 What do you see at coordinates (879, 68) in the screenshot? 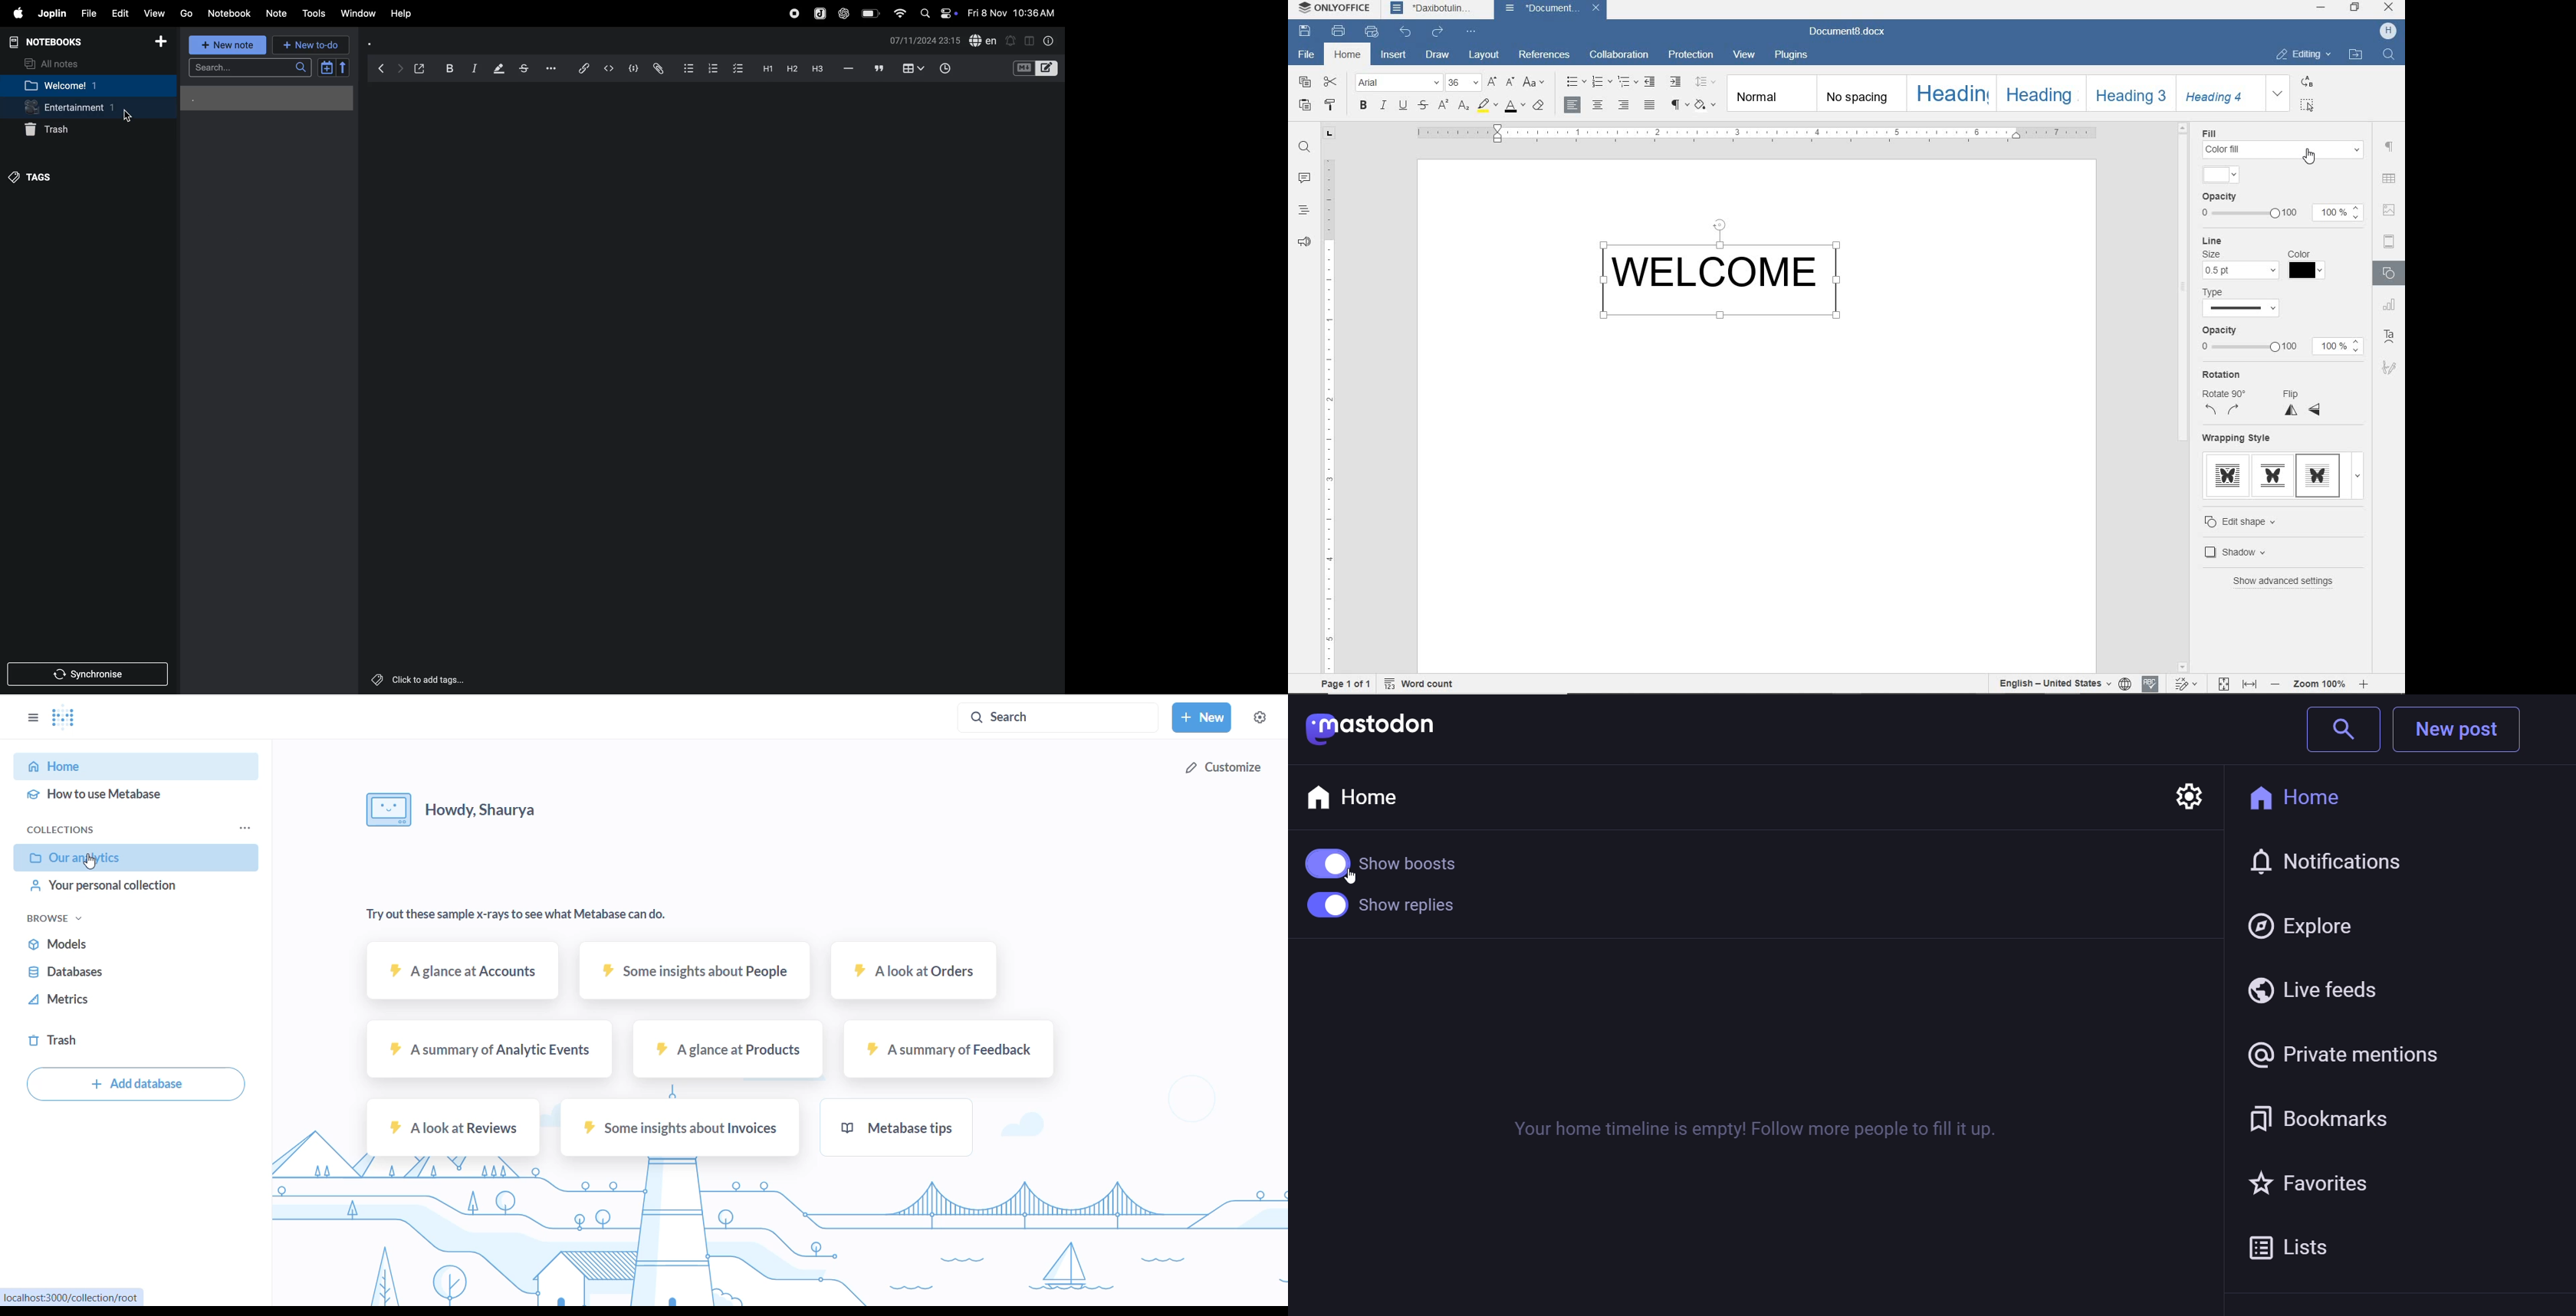
I see `block quote` at bounding box center [879, 68].